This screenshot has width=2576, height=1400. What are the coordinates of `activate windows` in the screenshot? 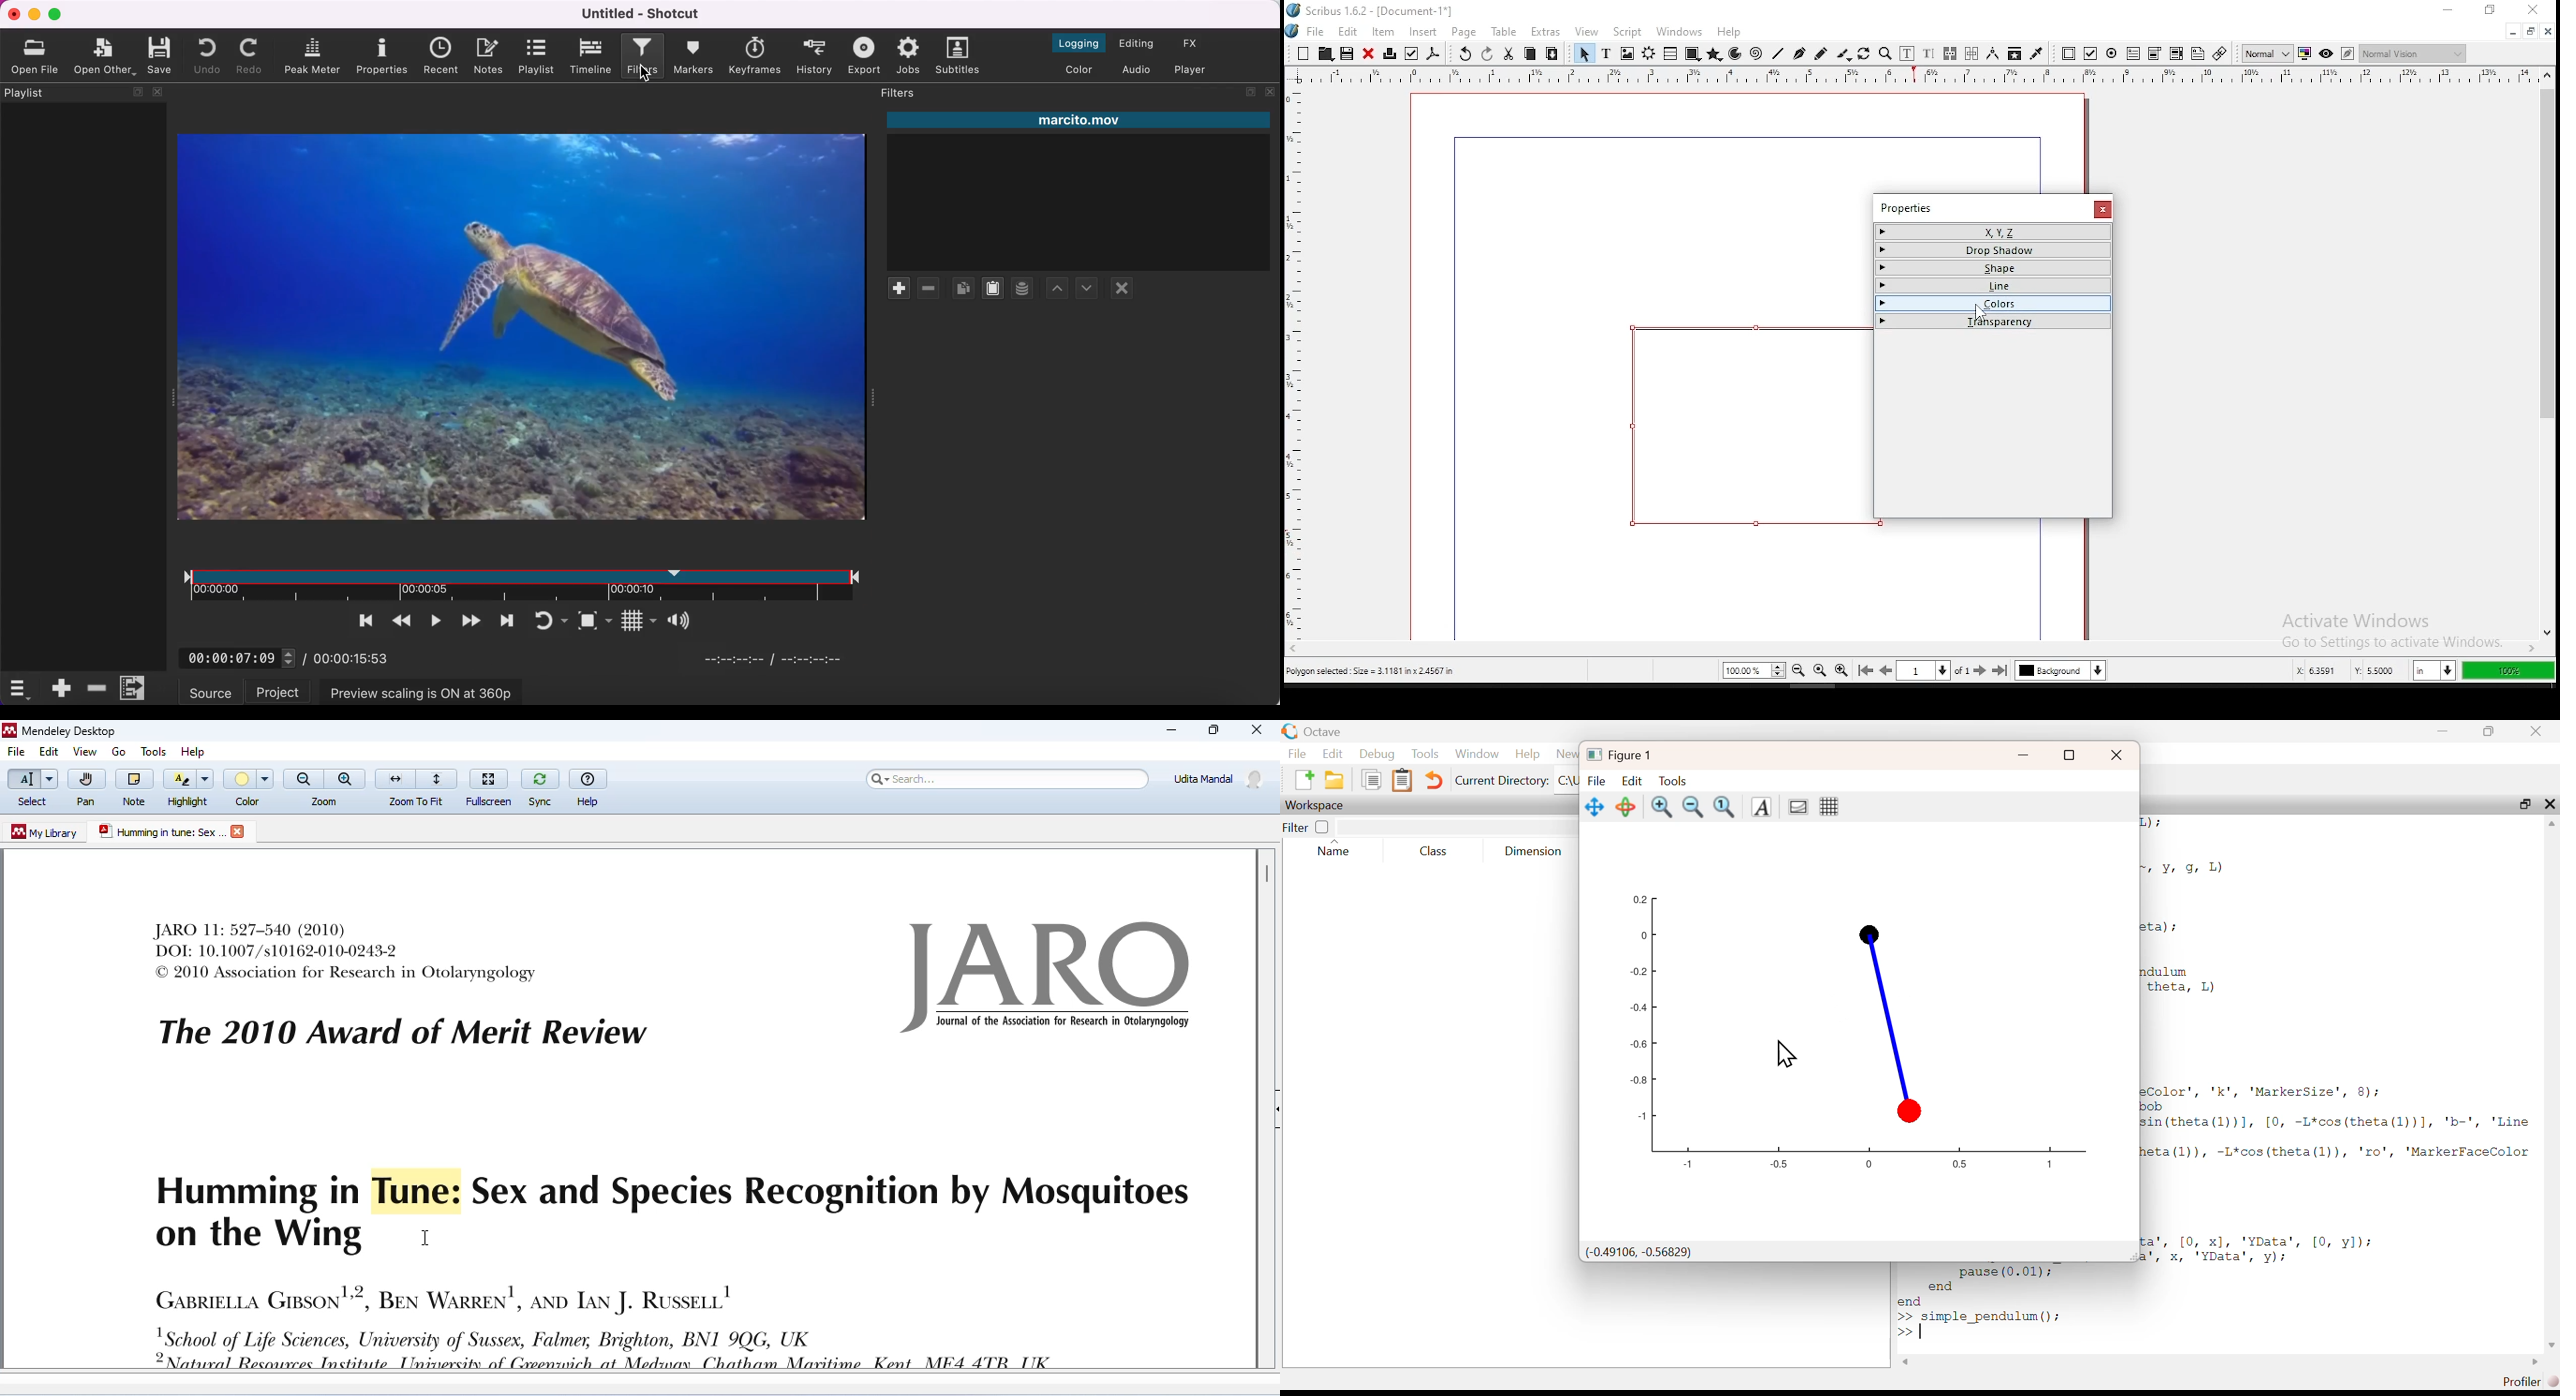 It's located at (2391, 624).